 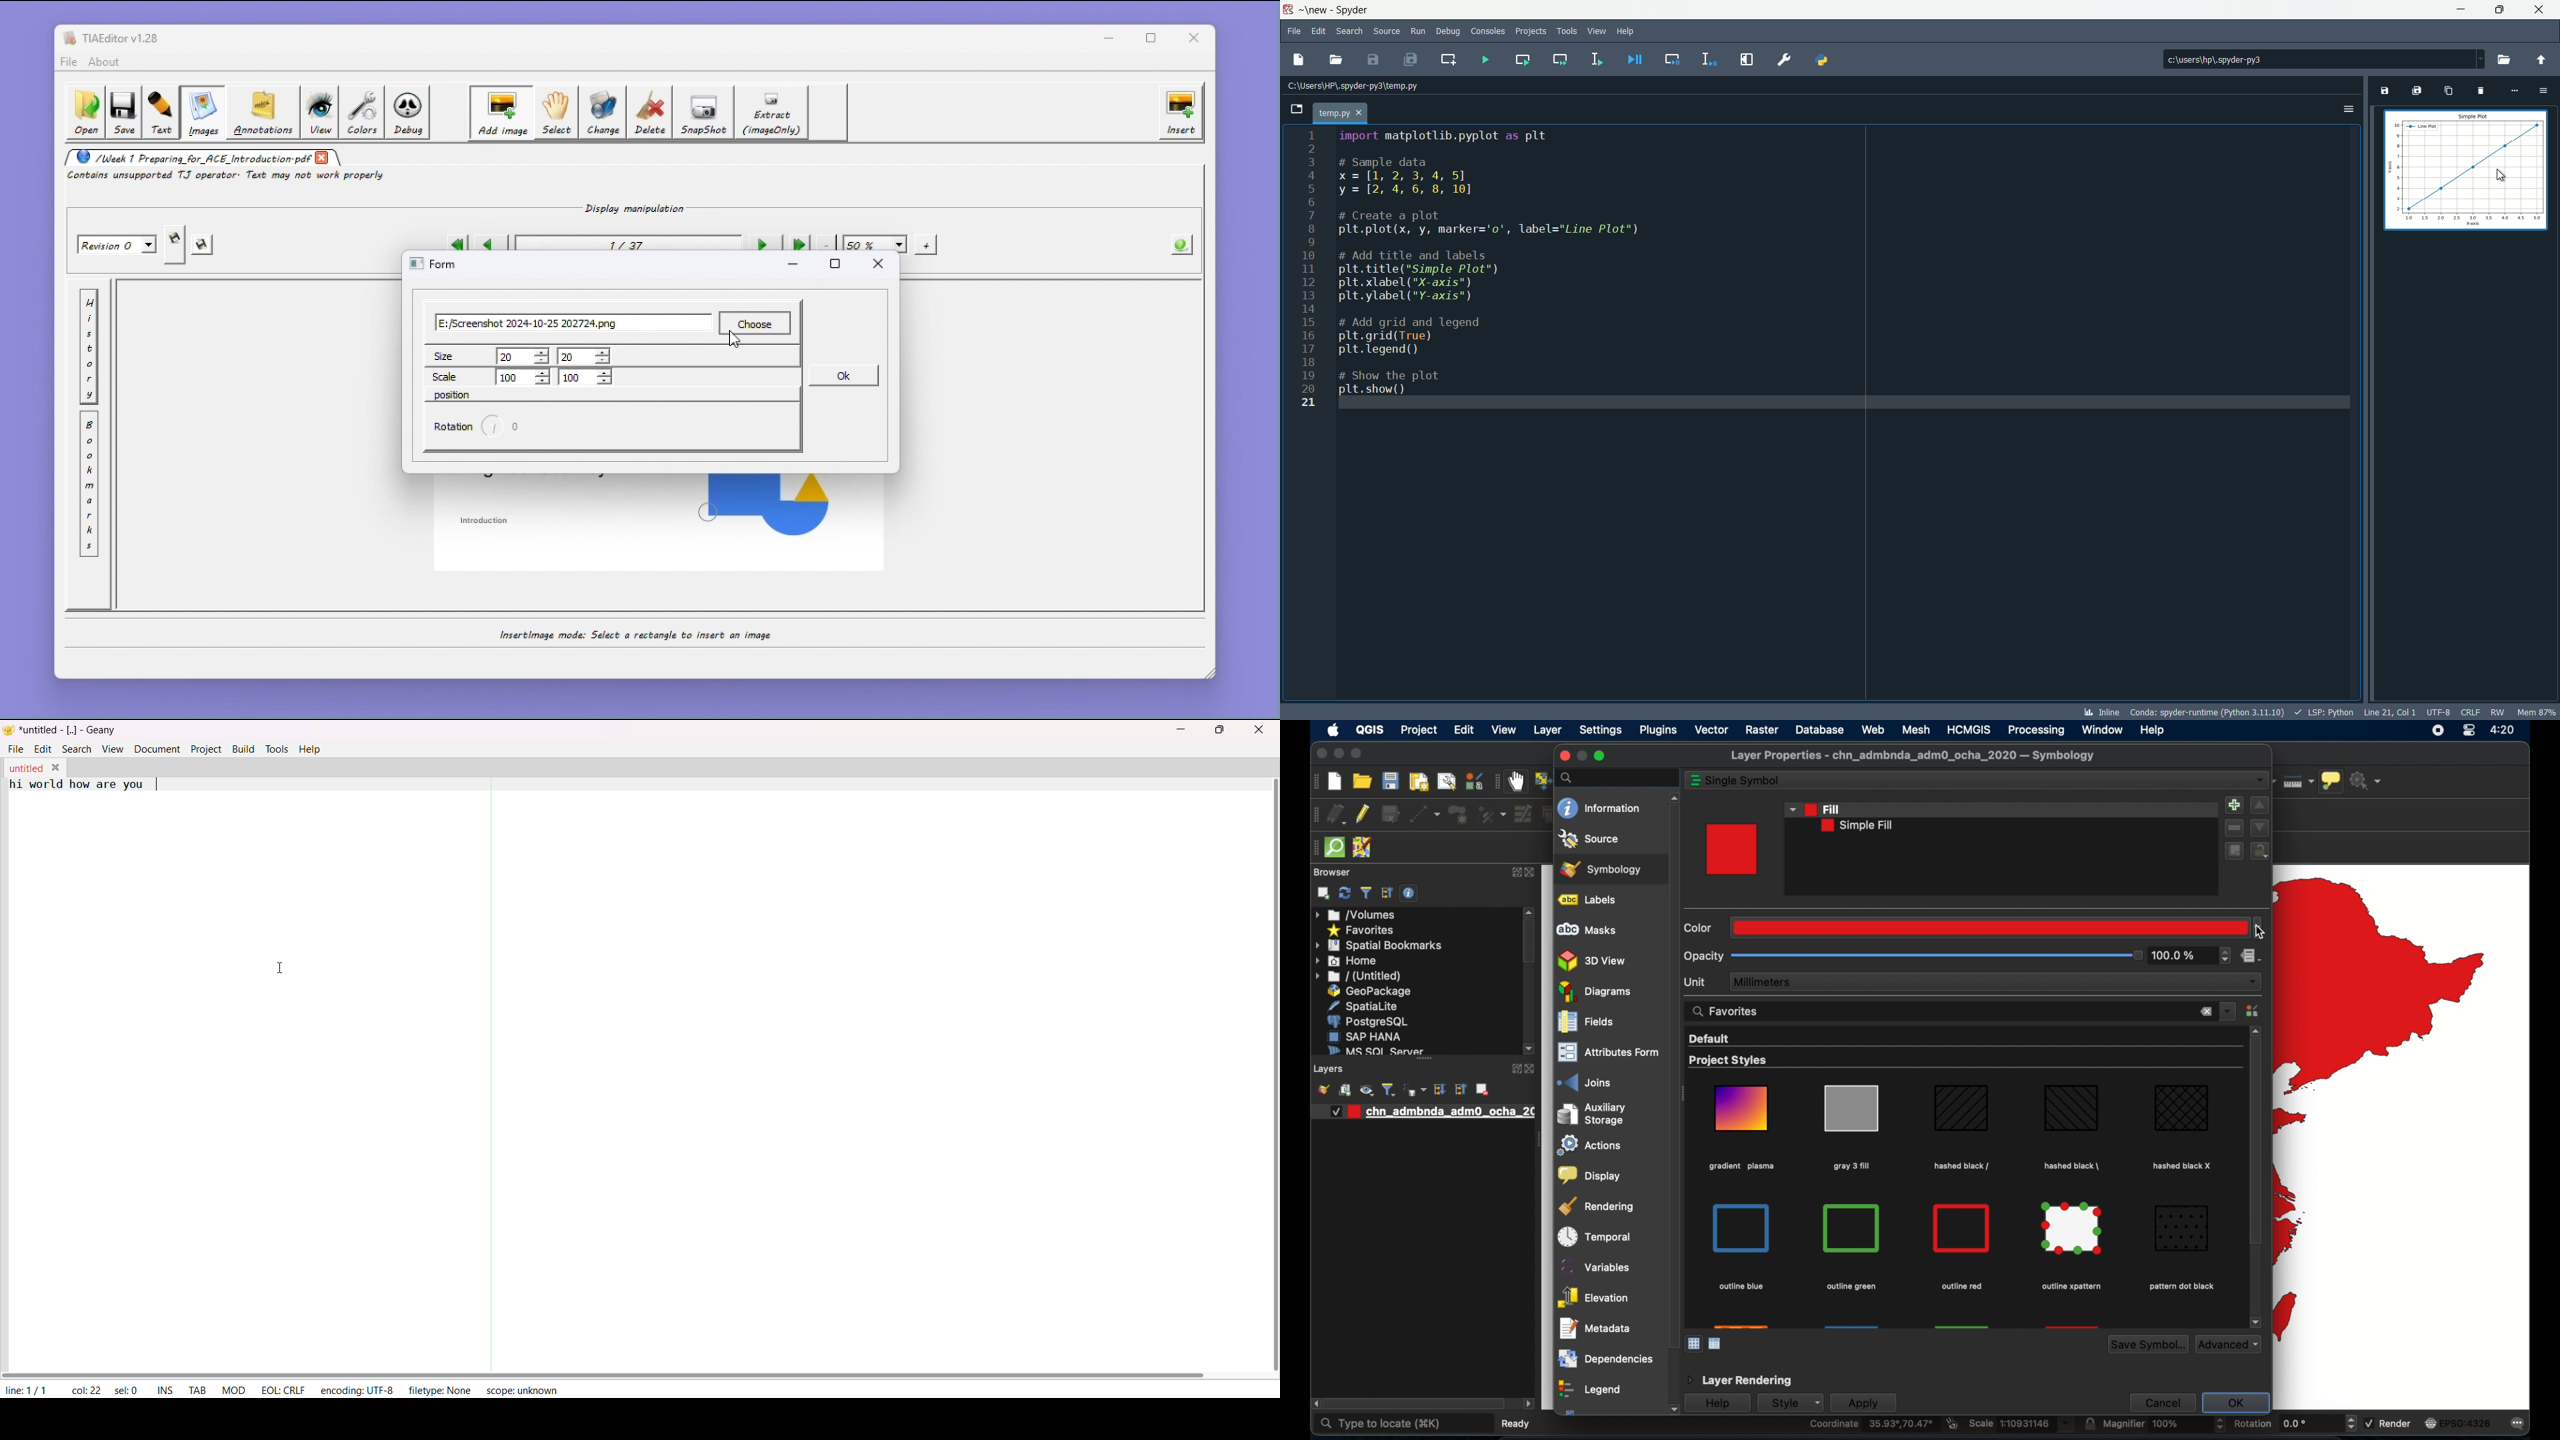 I want to click on consoles menu, so click(x=1487, y=31).